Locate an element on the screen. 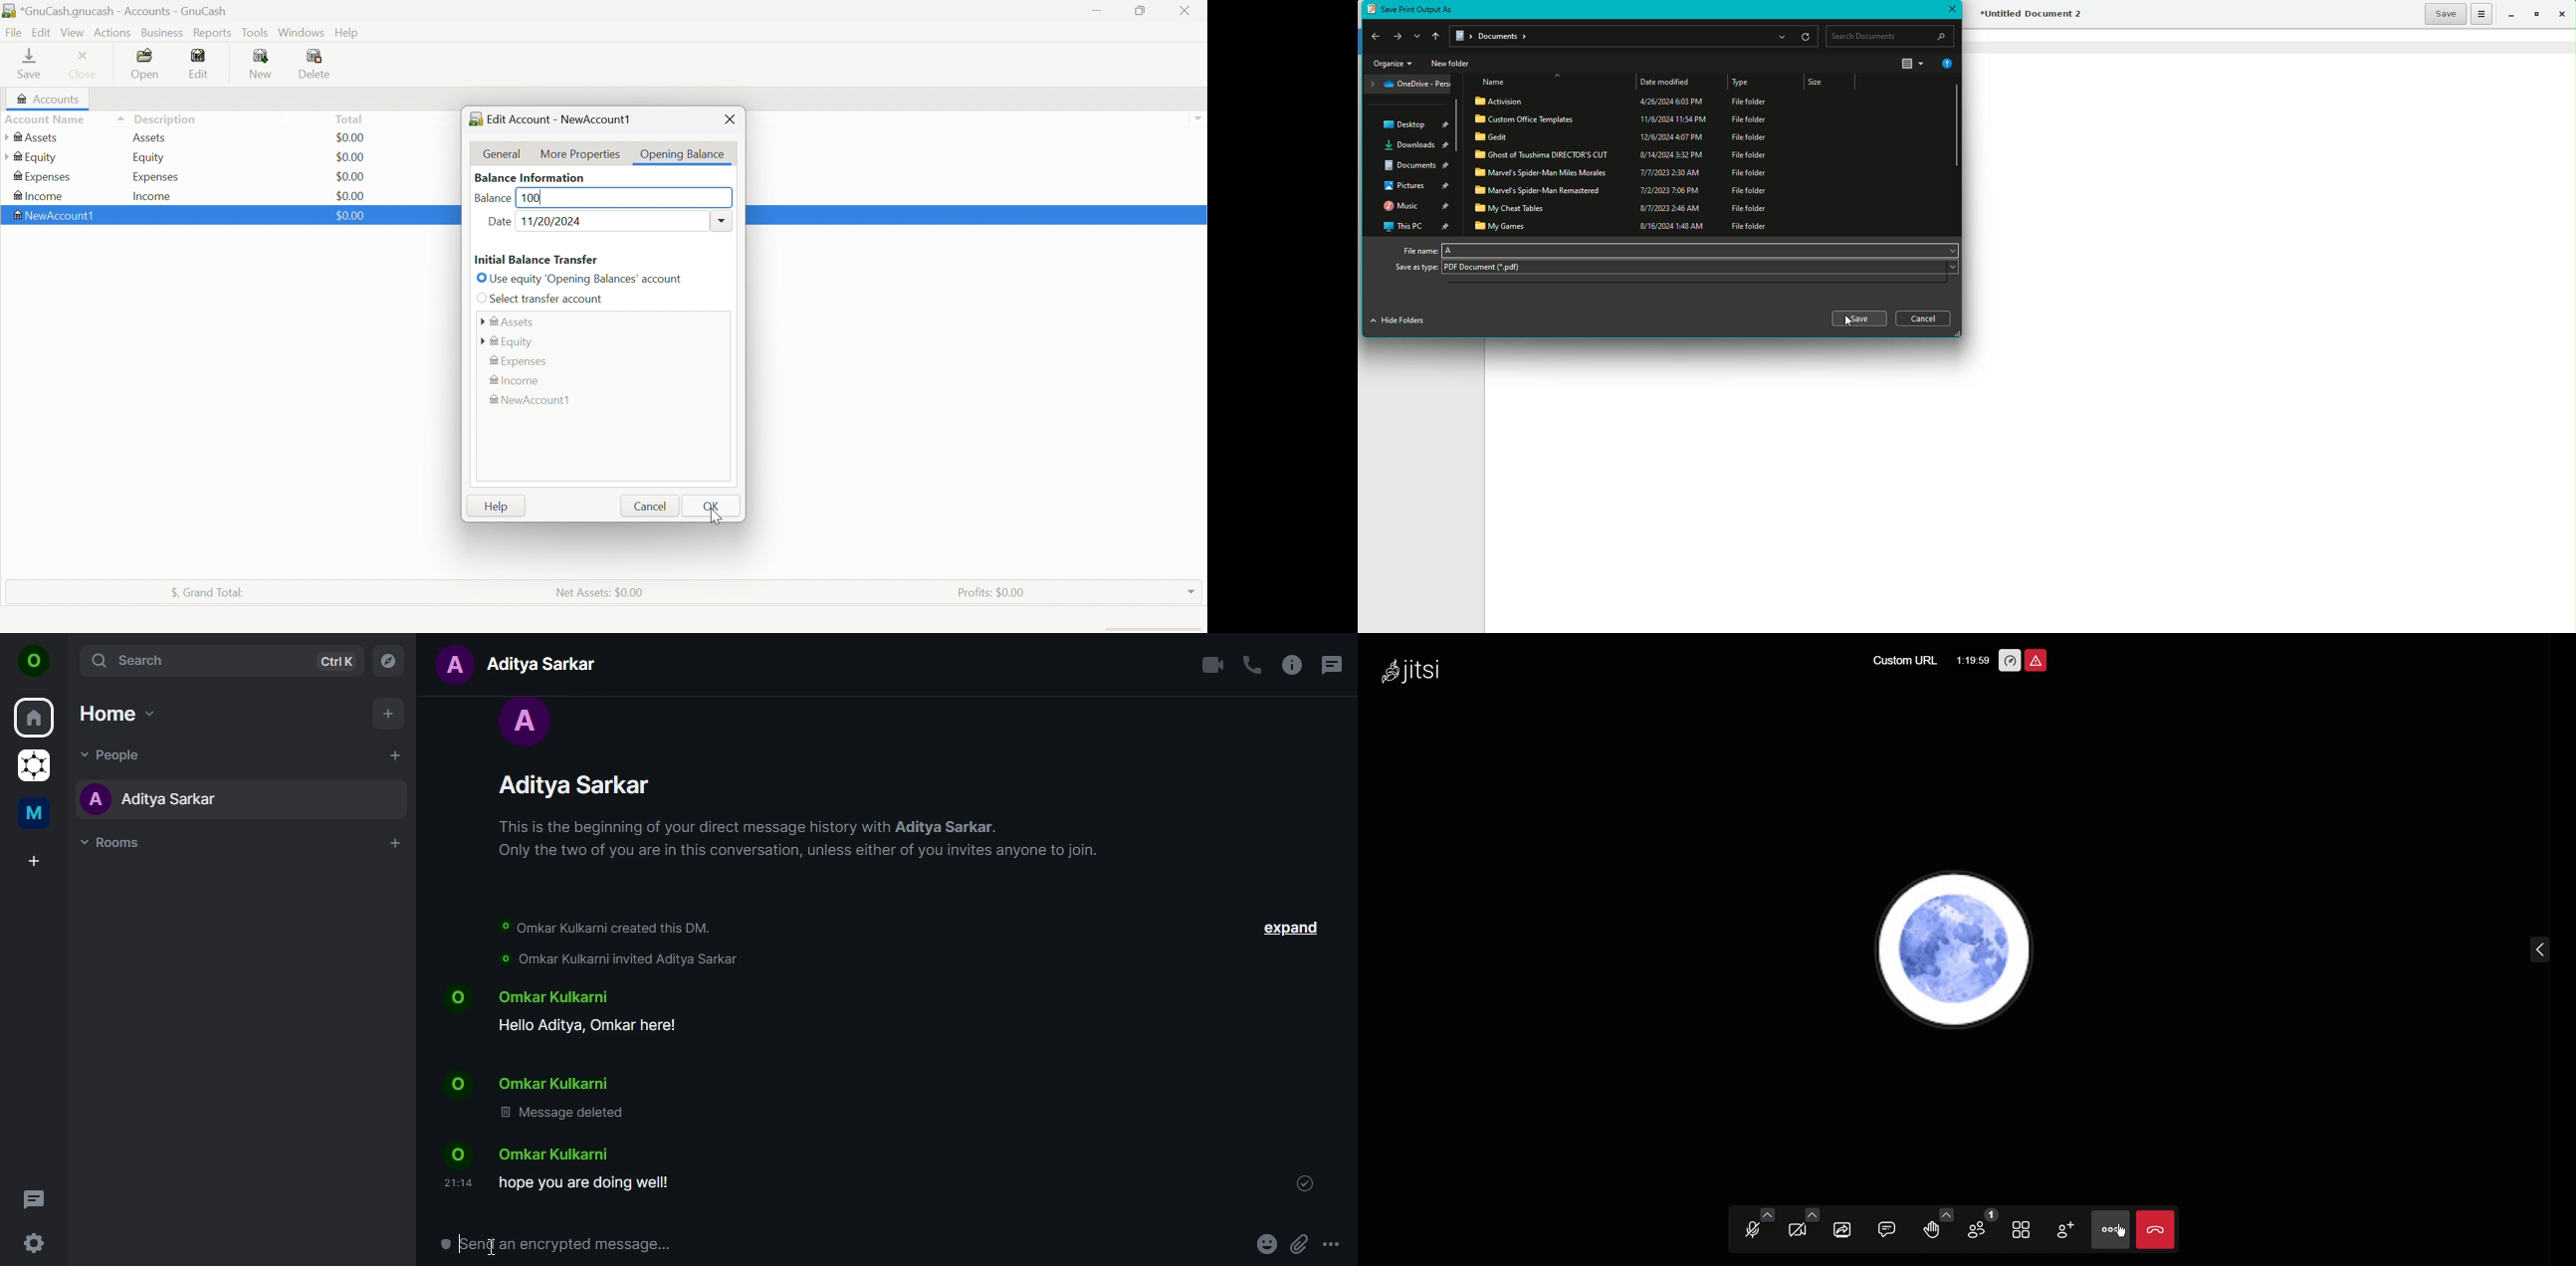  omkar kulkani invited aditya sarkar is located at coordinates (617, 958).